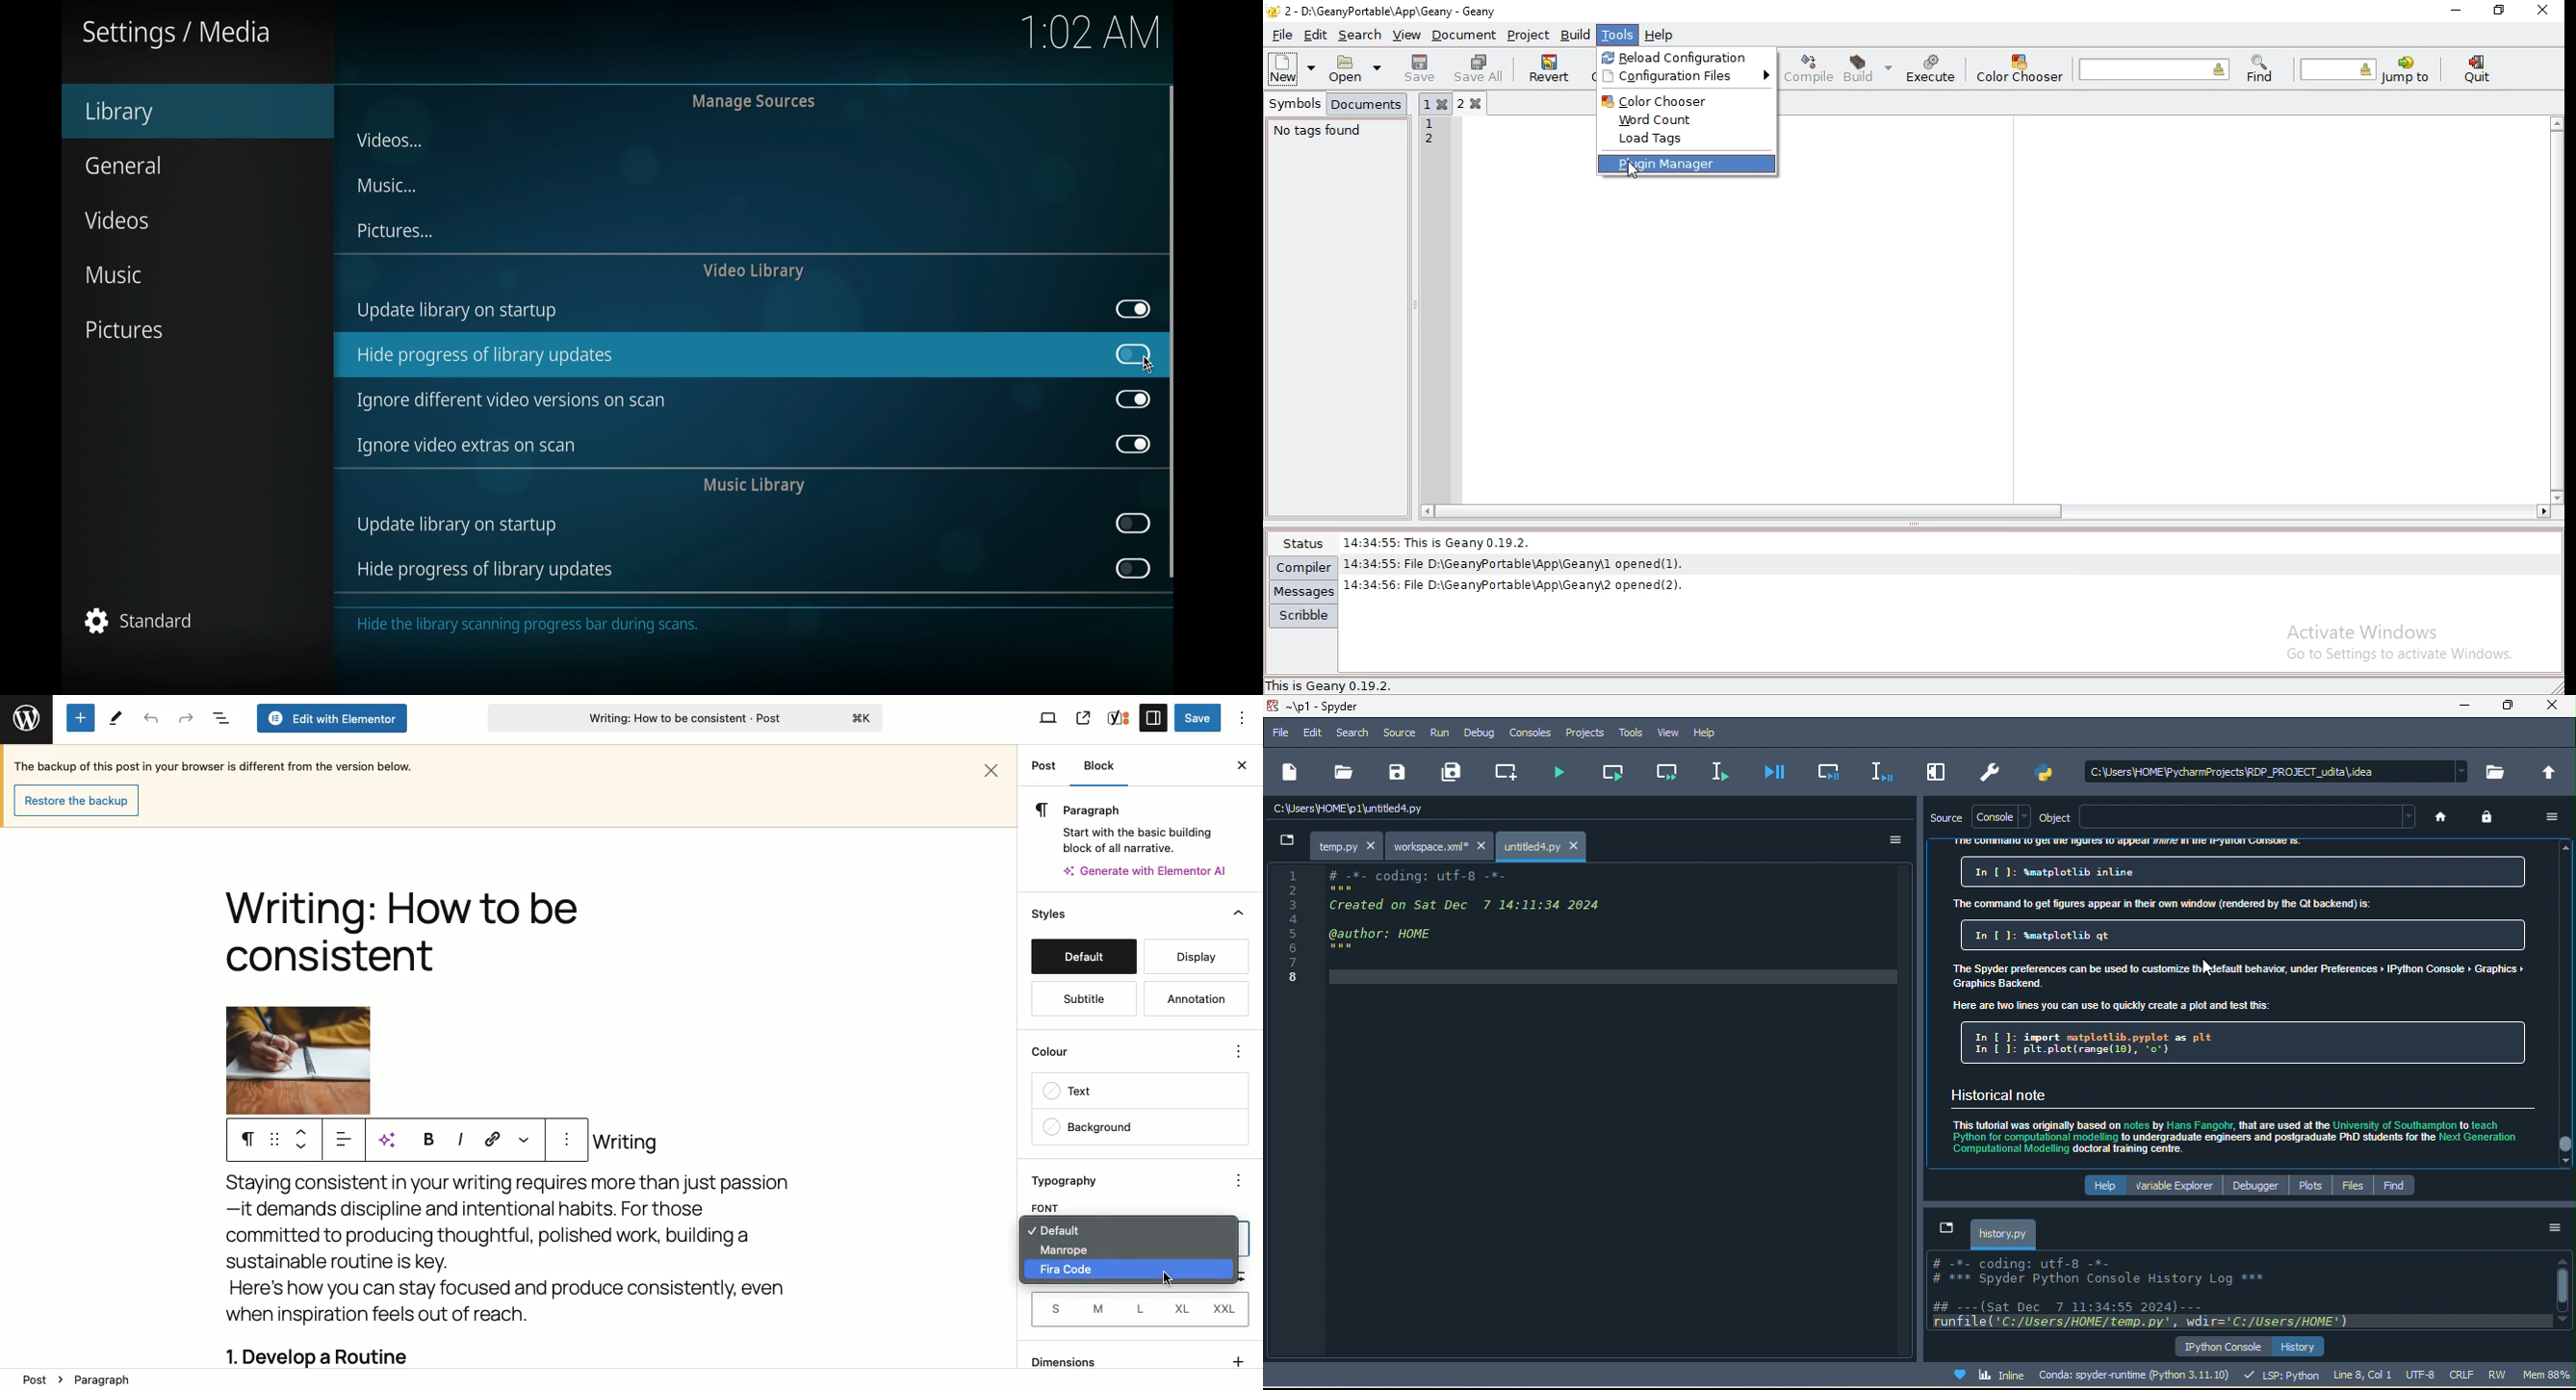  Describe the element at coordinates (1457, 809) in the screenshot. I see `c\users\home` at that location.